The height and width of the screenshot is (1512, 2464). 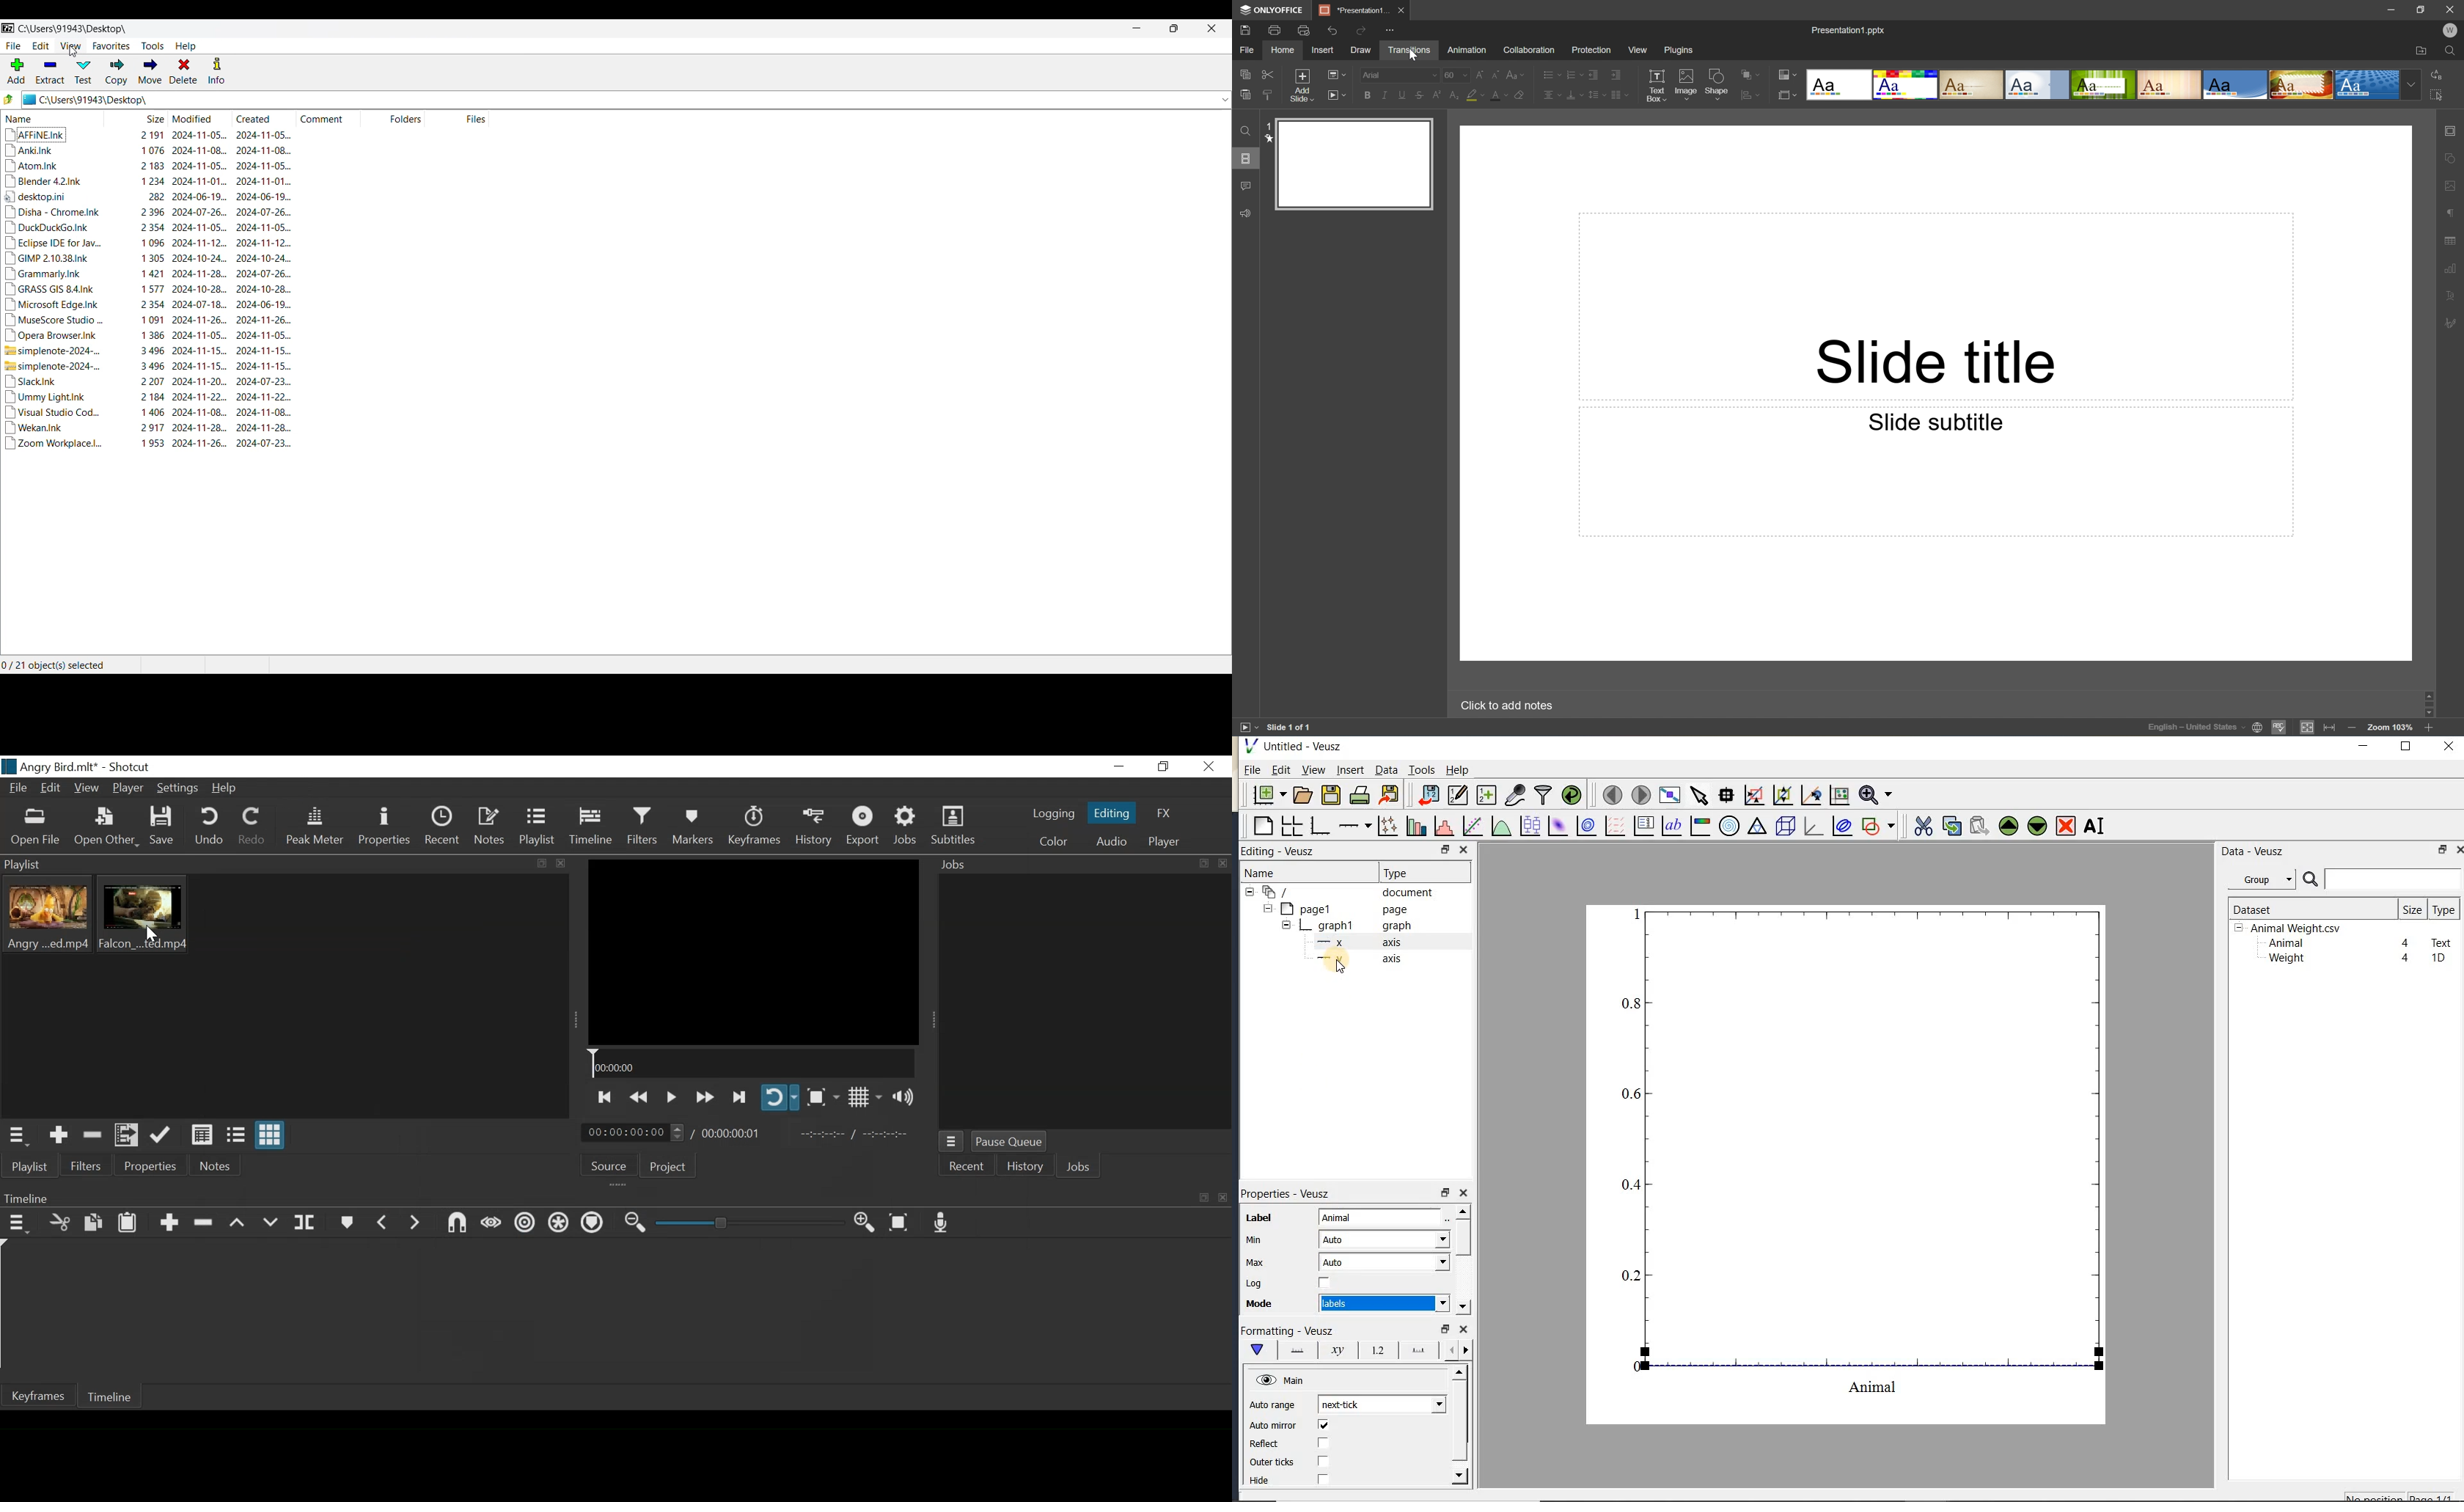 What do you see at coordinates (1337, 95) in the screenshot?
I see `Start slideshow` at bounding box center [1337, 95].